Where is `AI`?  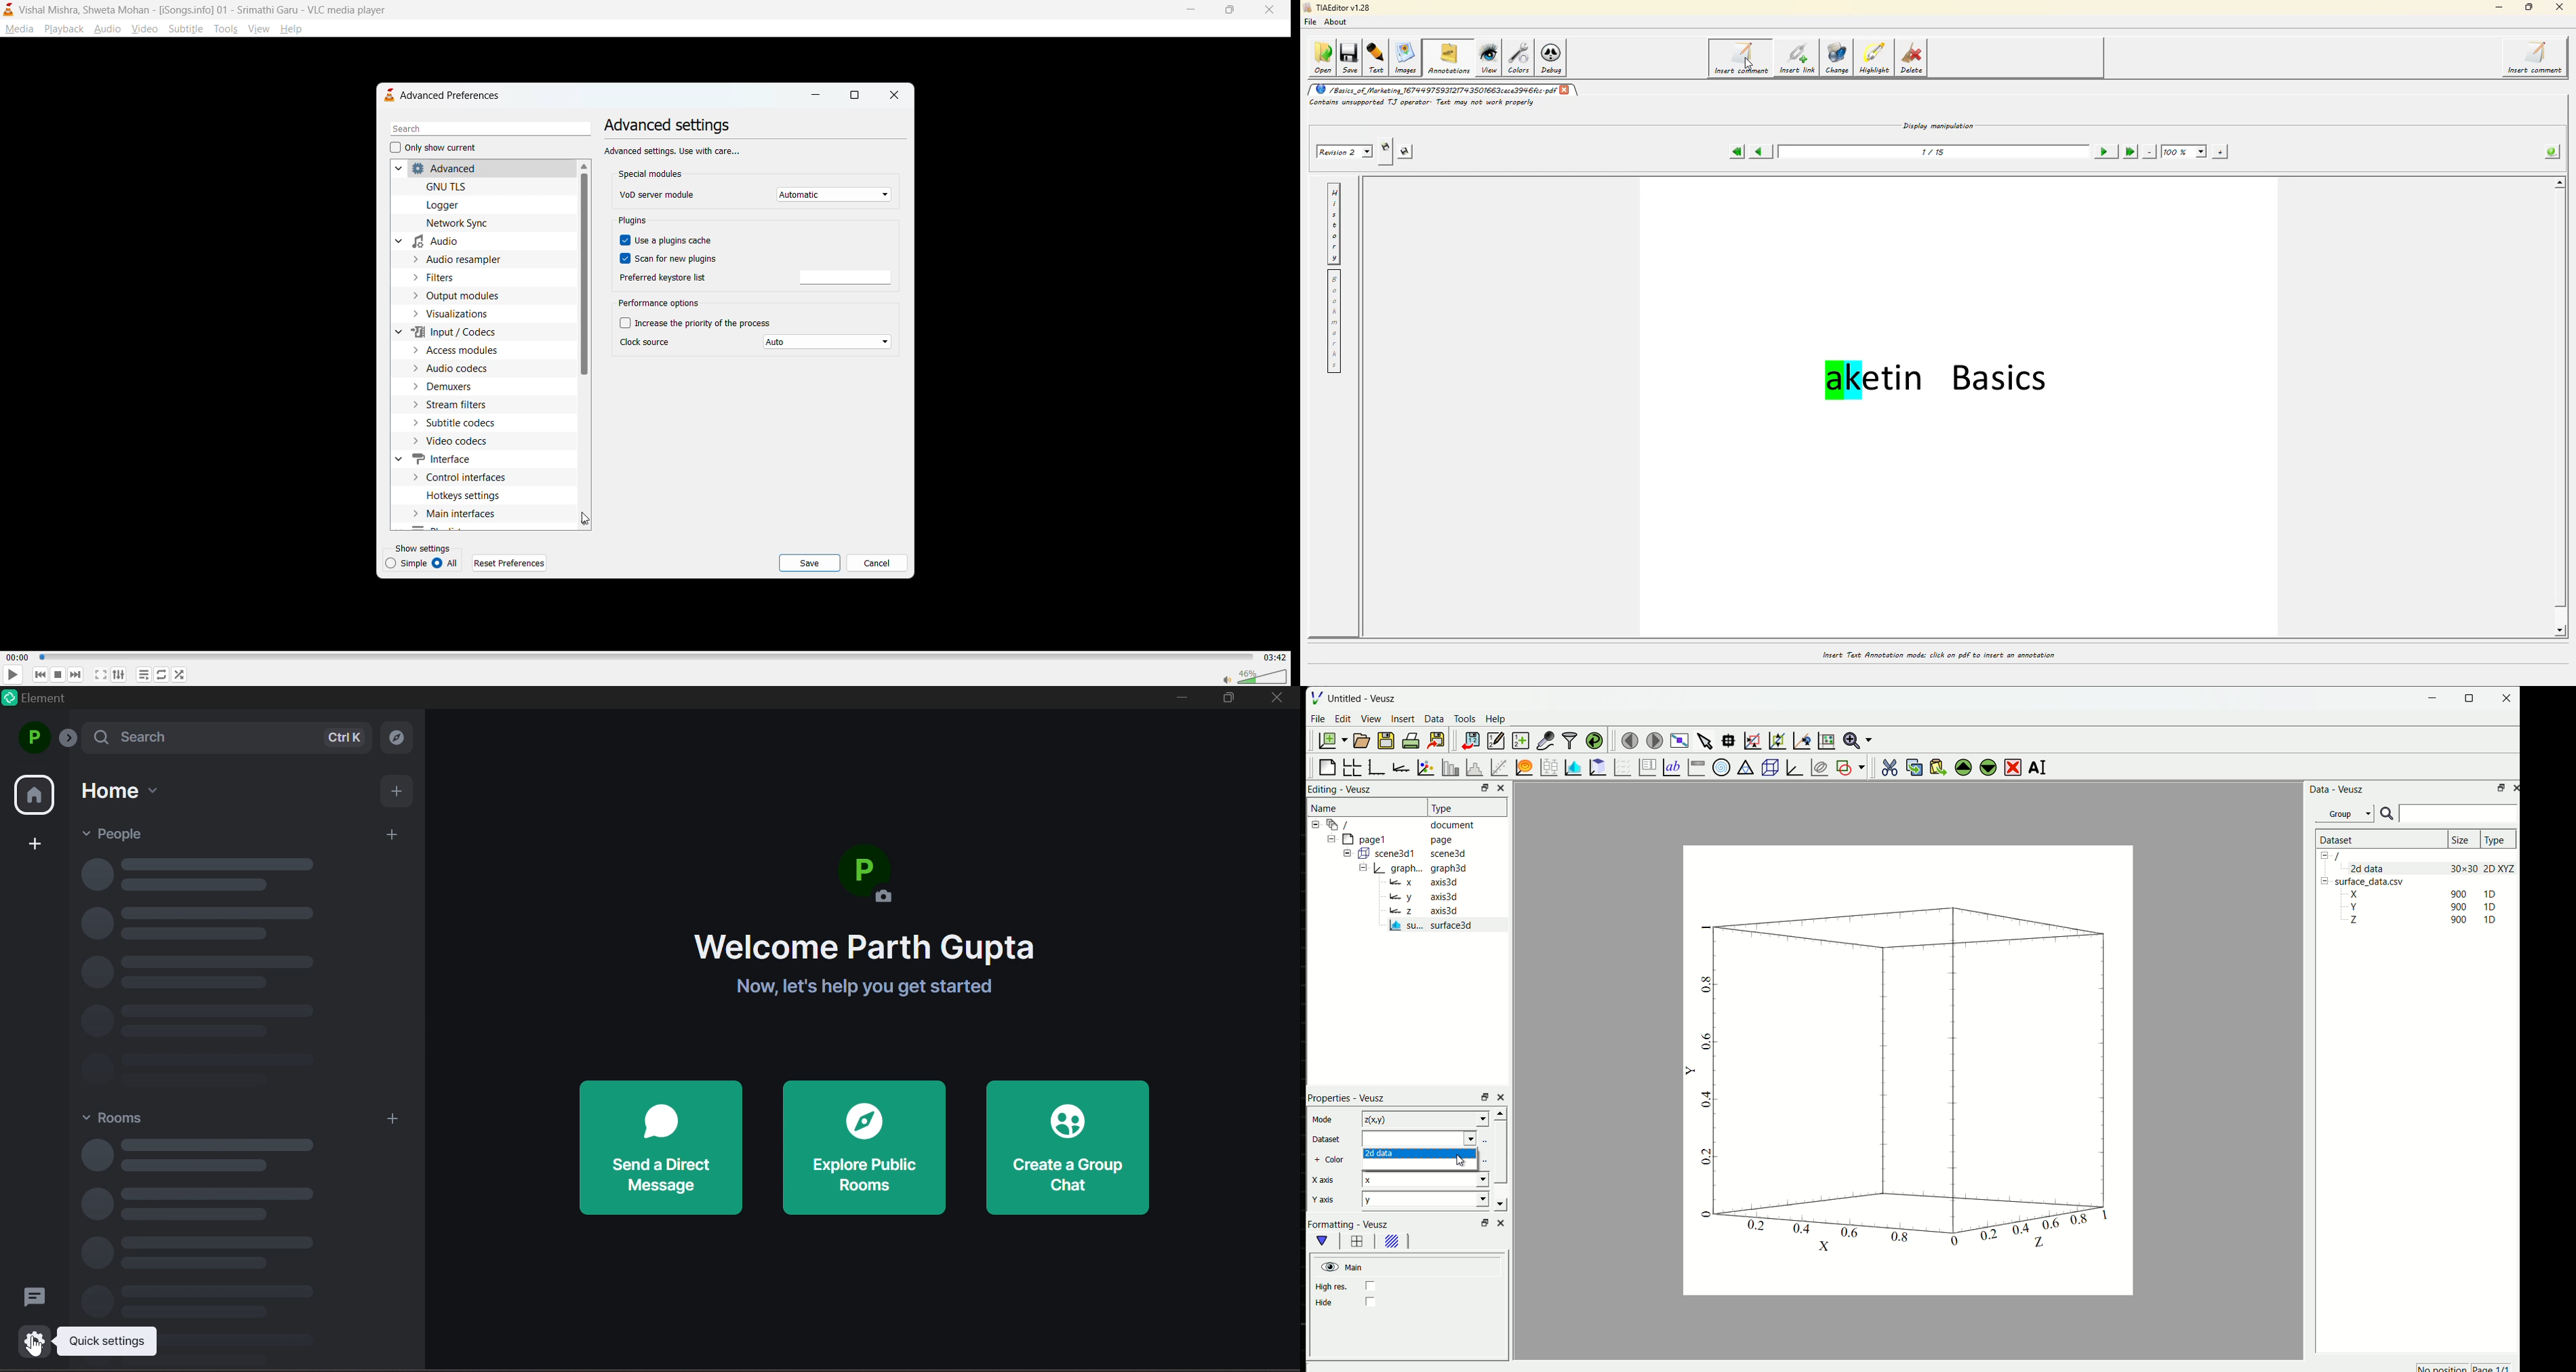 AI is located at coordinates (2038, 768).